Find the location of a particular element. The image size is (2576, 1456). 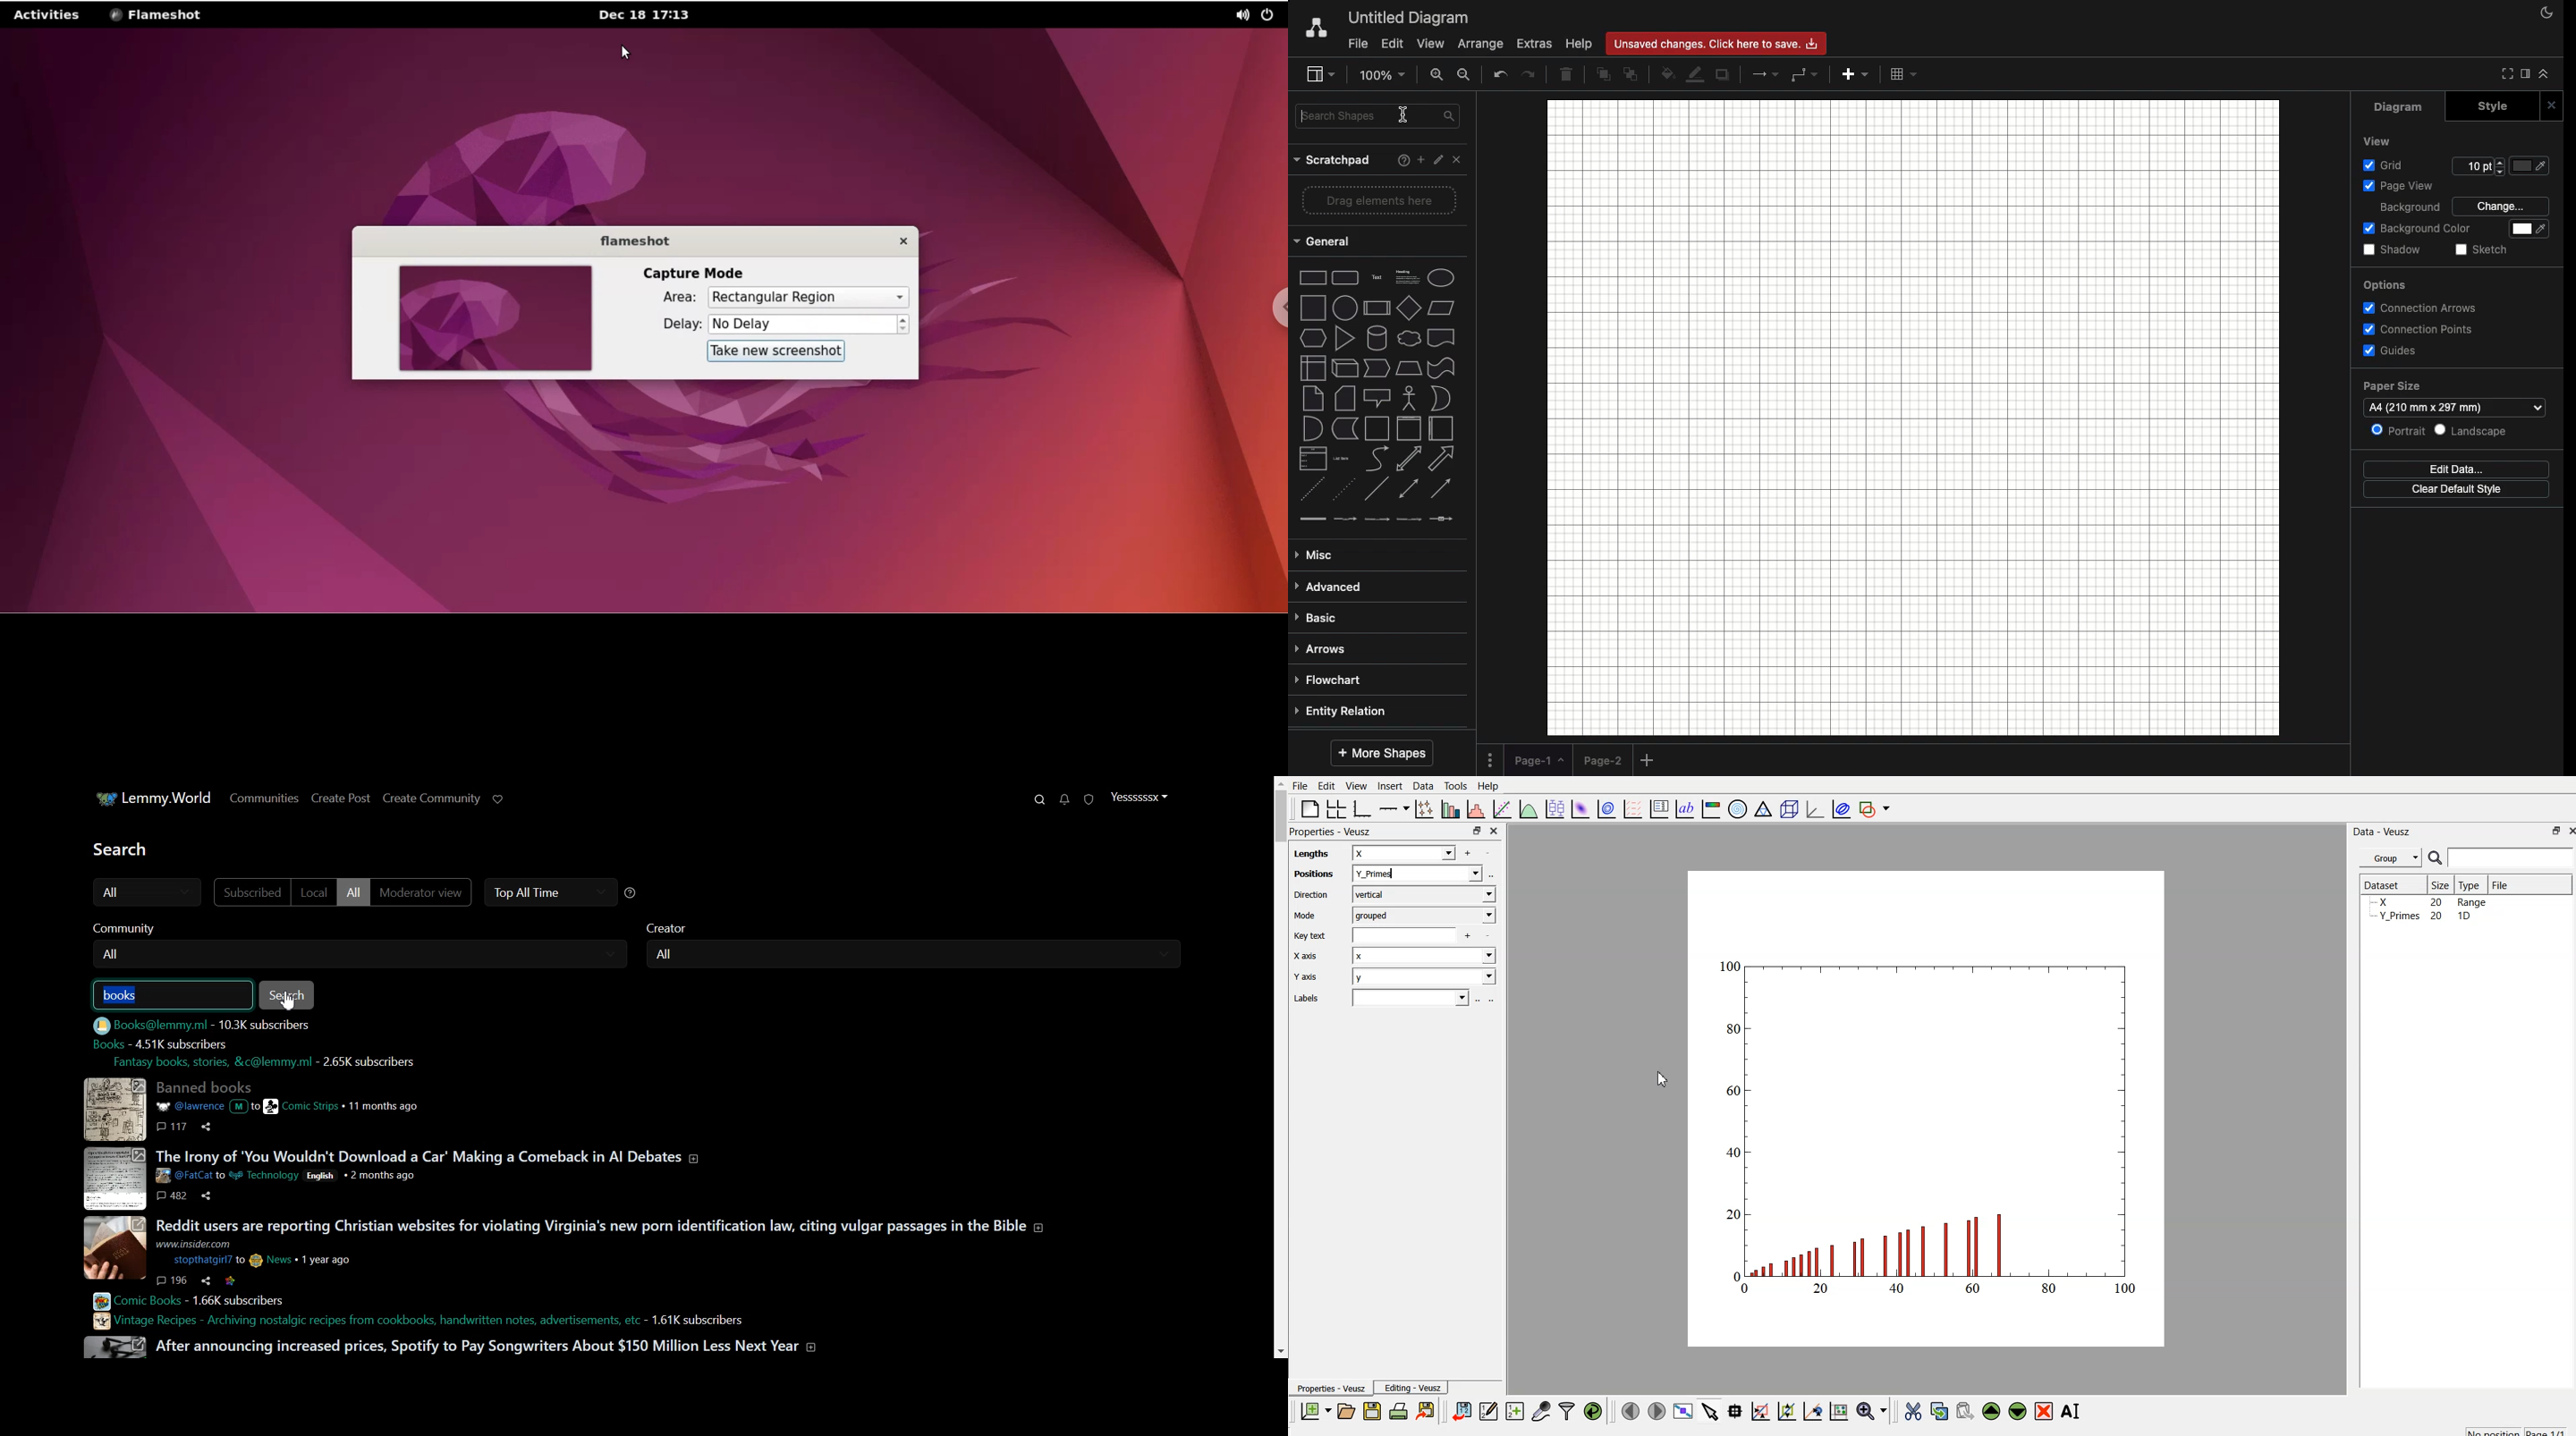

image is located at coordinates (113, 1179).